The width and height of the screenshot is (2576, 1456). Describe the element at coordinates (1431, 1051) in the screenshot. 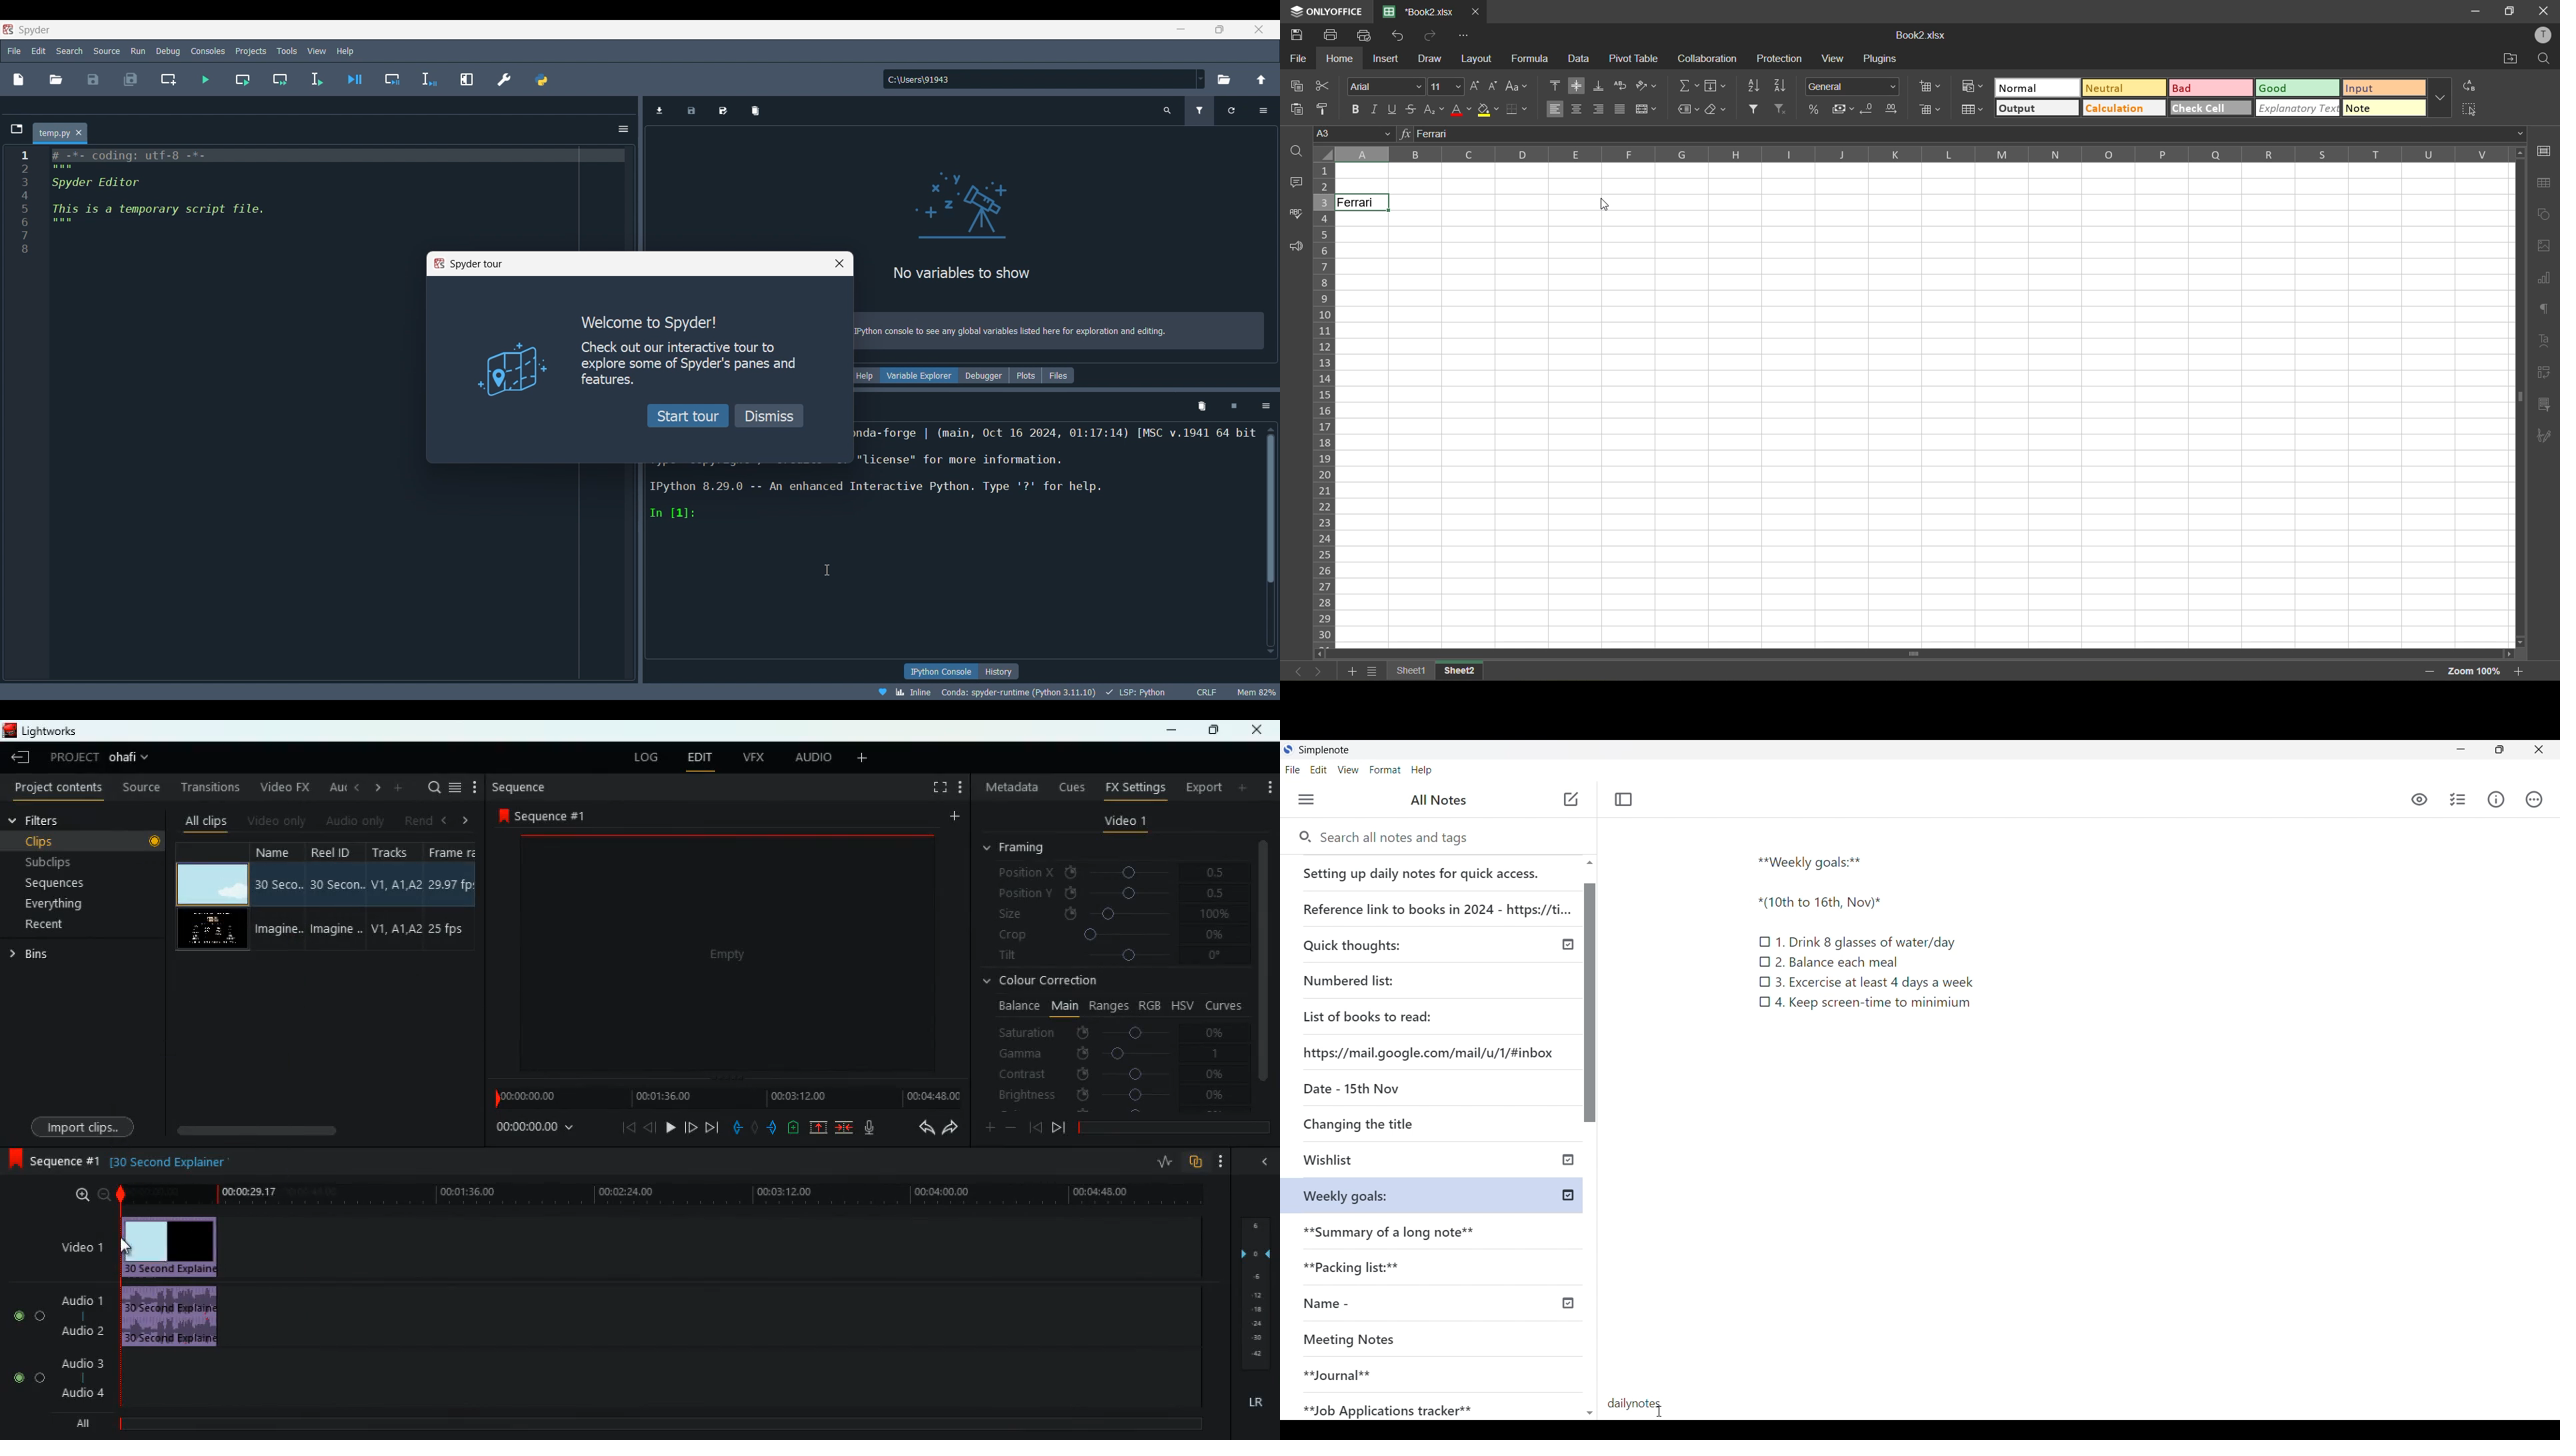

I see `Website` at that location.